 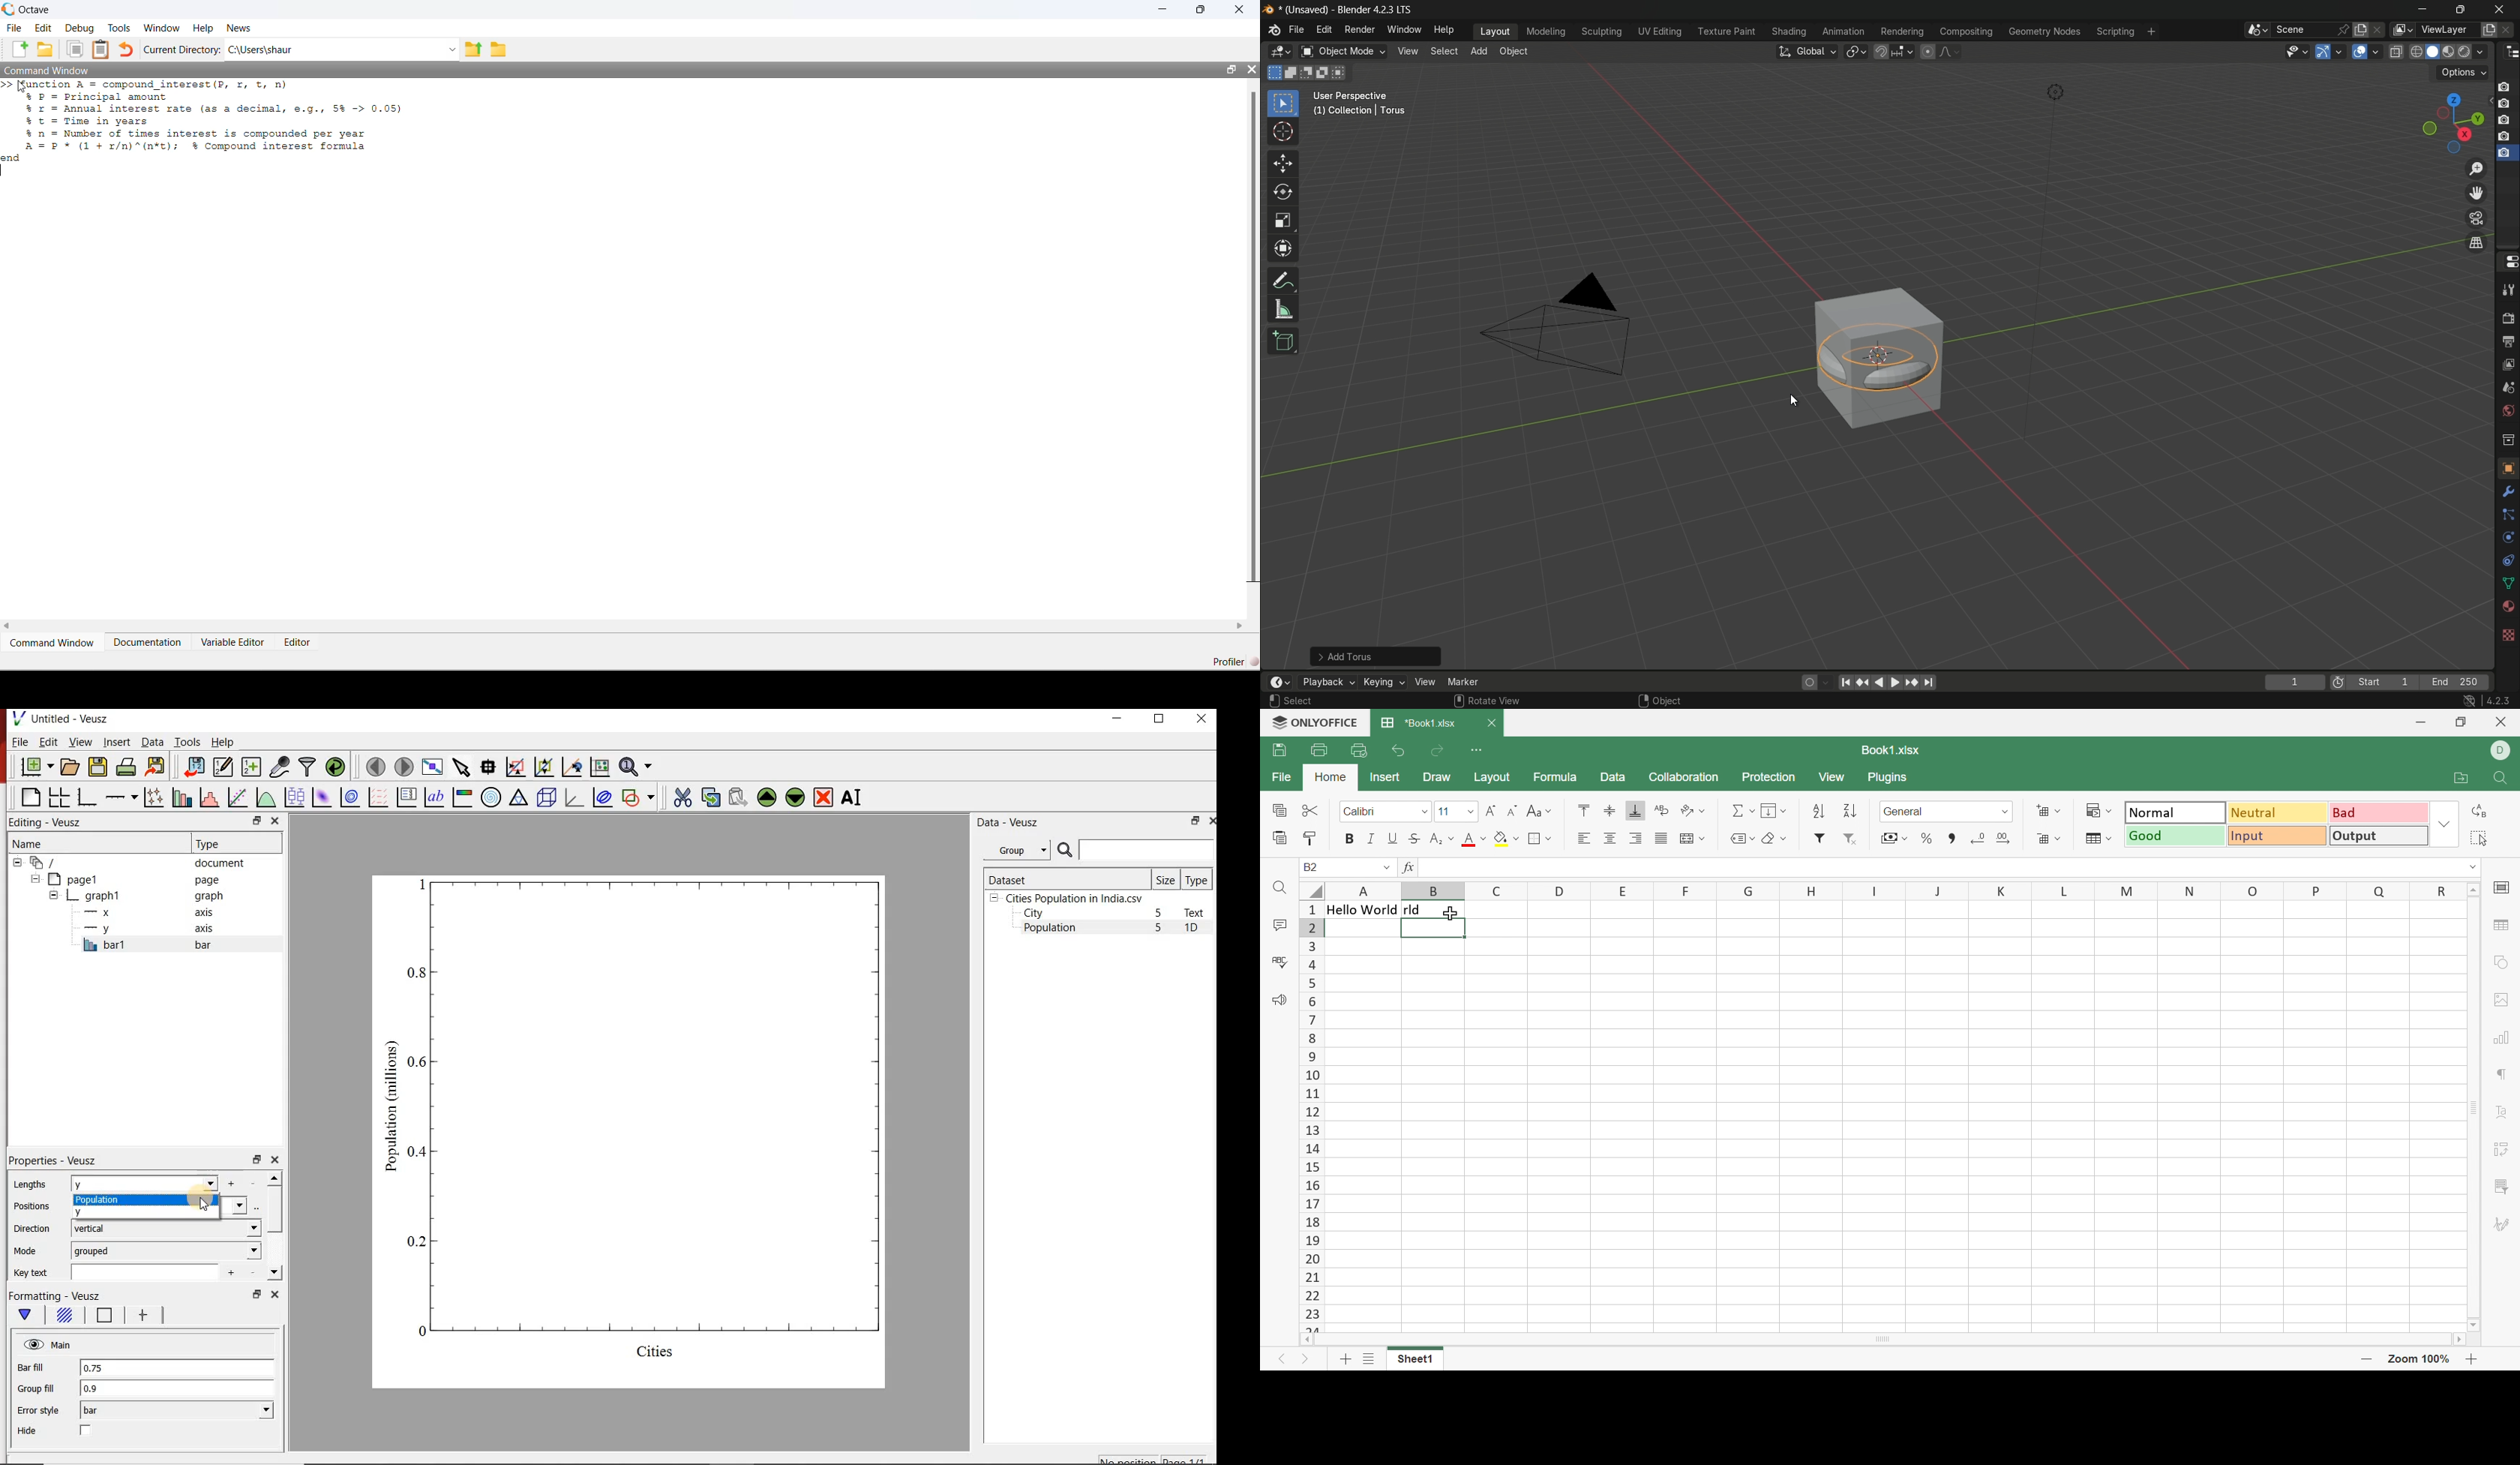 I want to click on proportional editing fallout, so click(x=1947, y=51).